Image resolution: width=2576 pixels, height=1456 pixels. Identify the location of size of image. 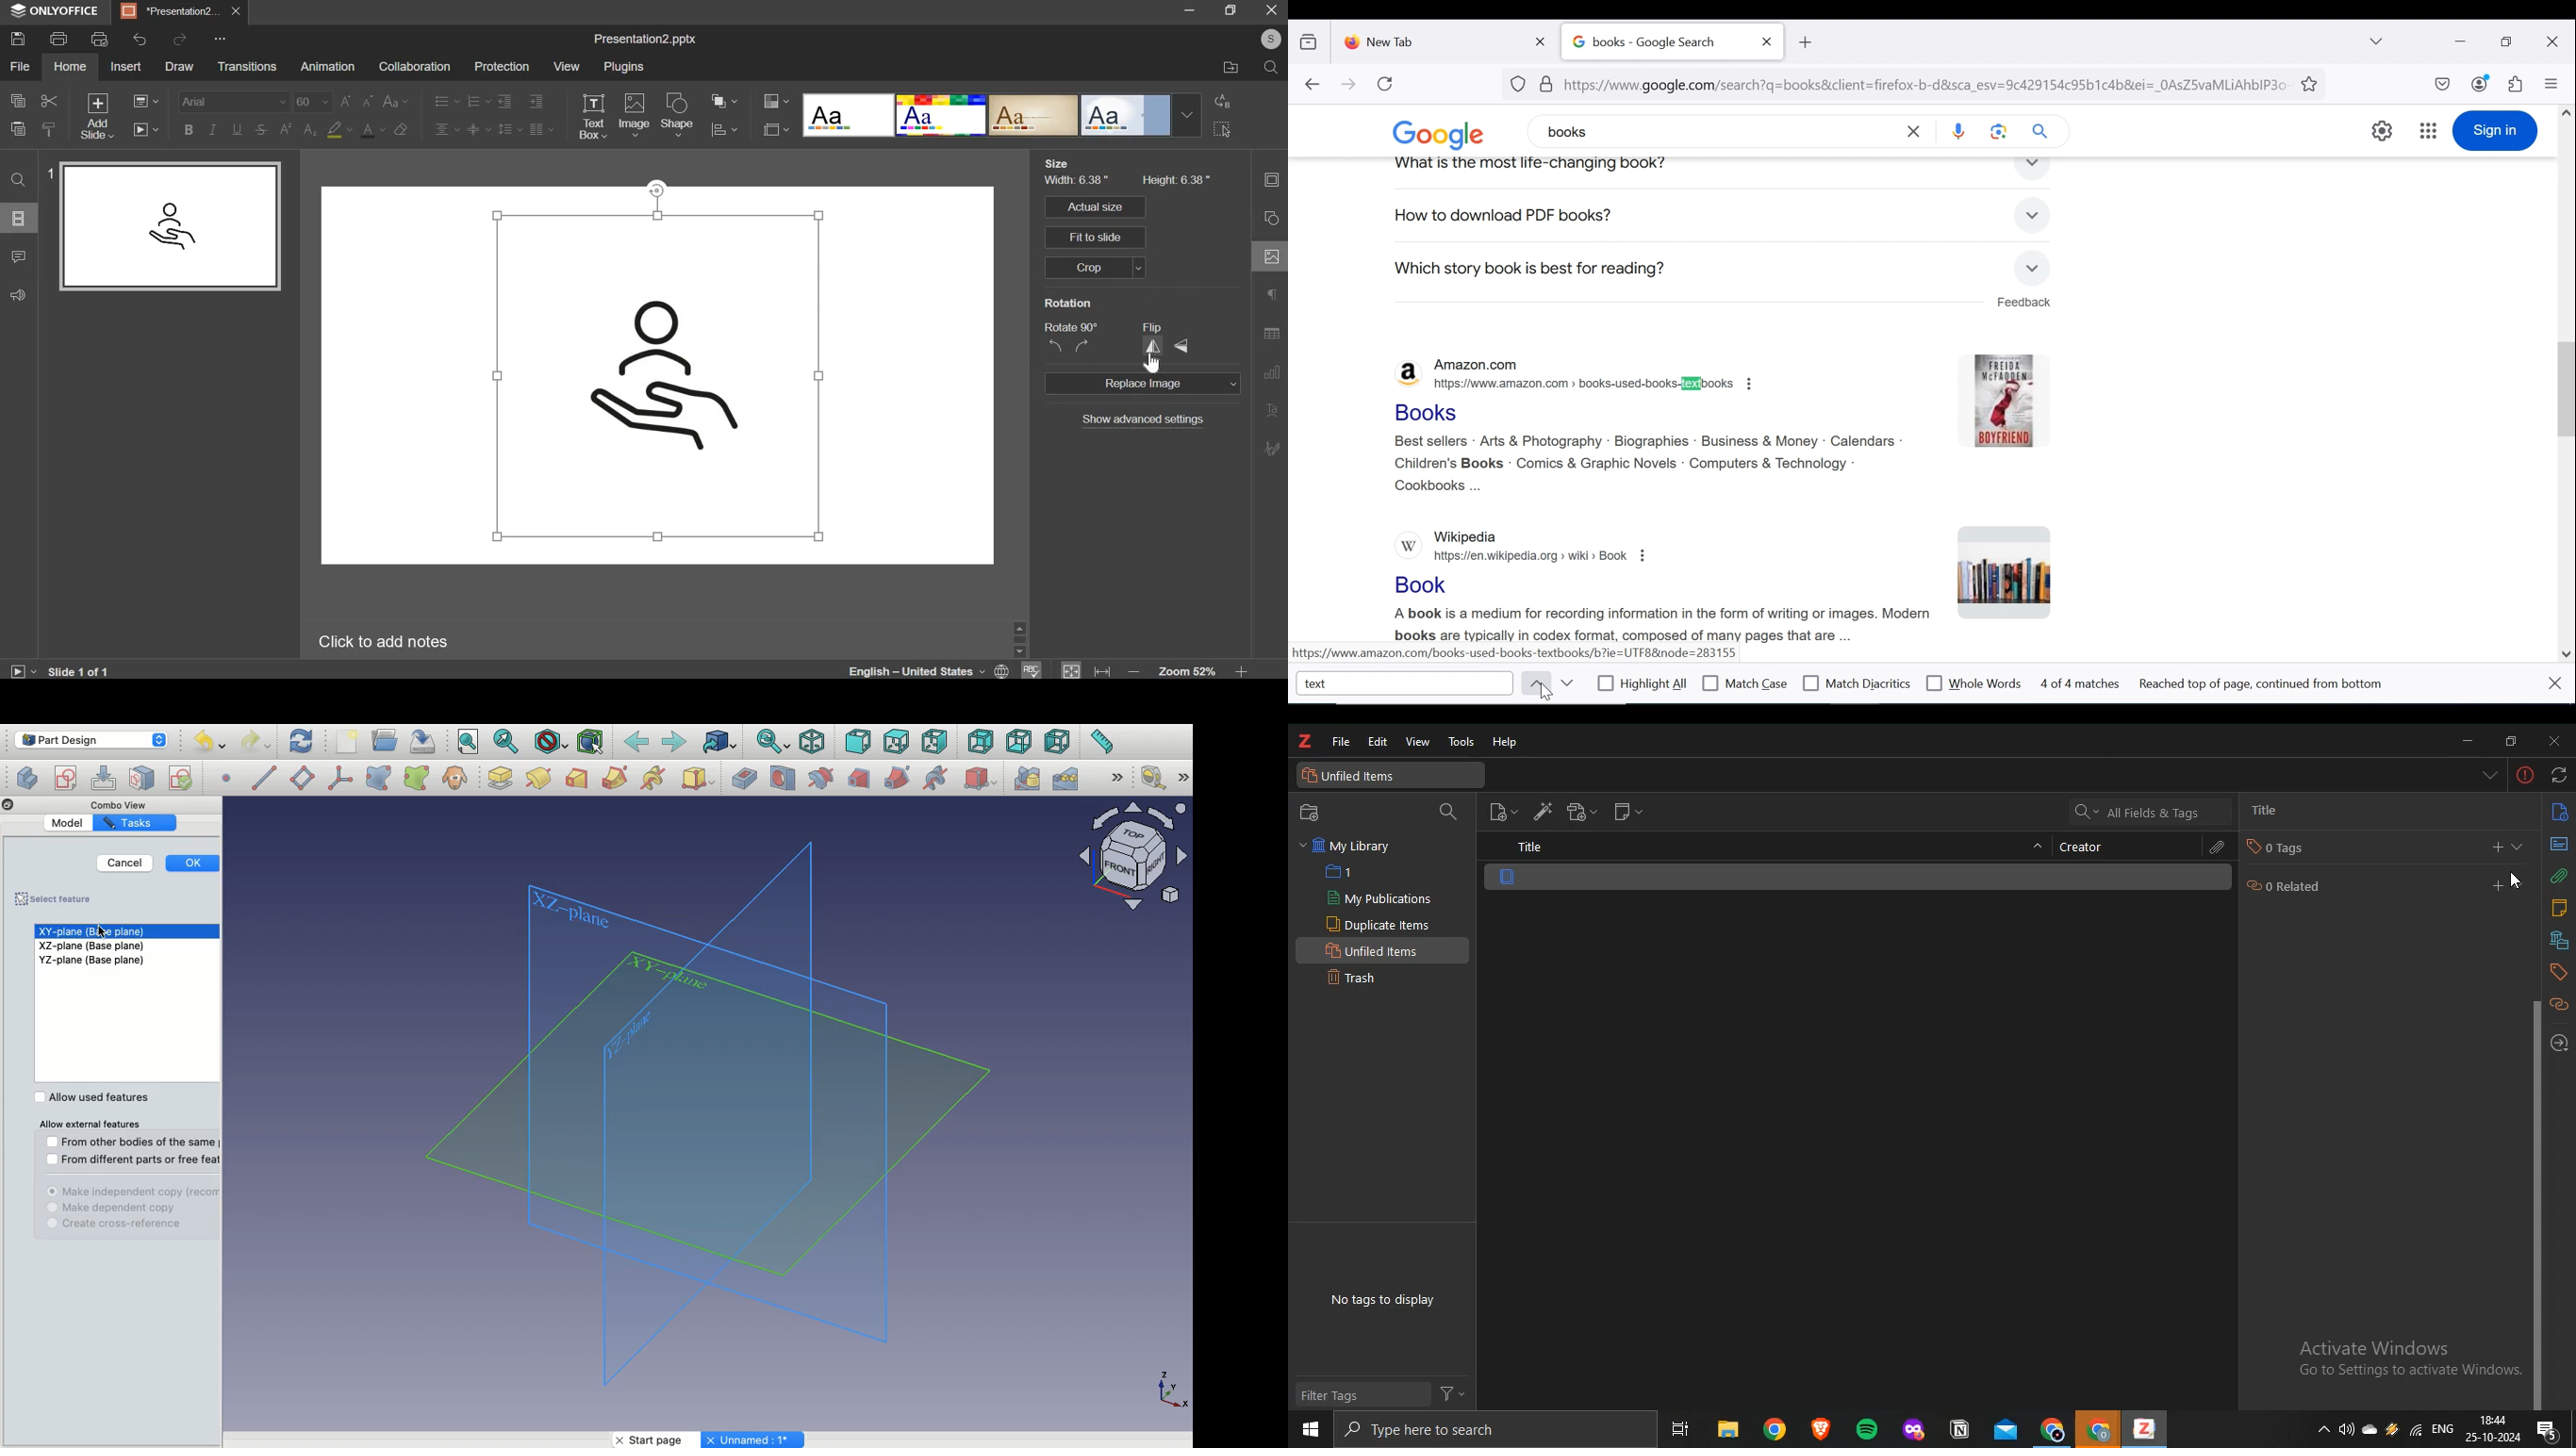
(1127, 179).